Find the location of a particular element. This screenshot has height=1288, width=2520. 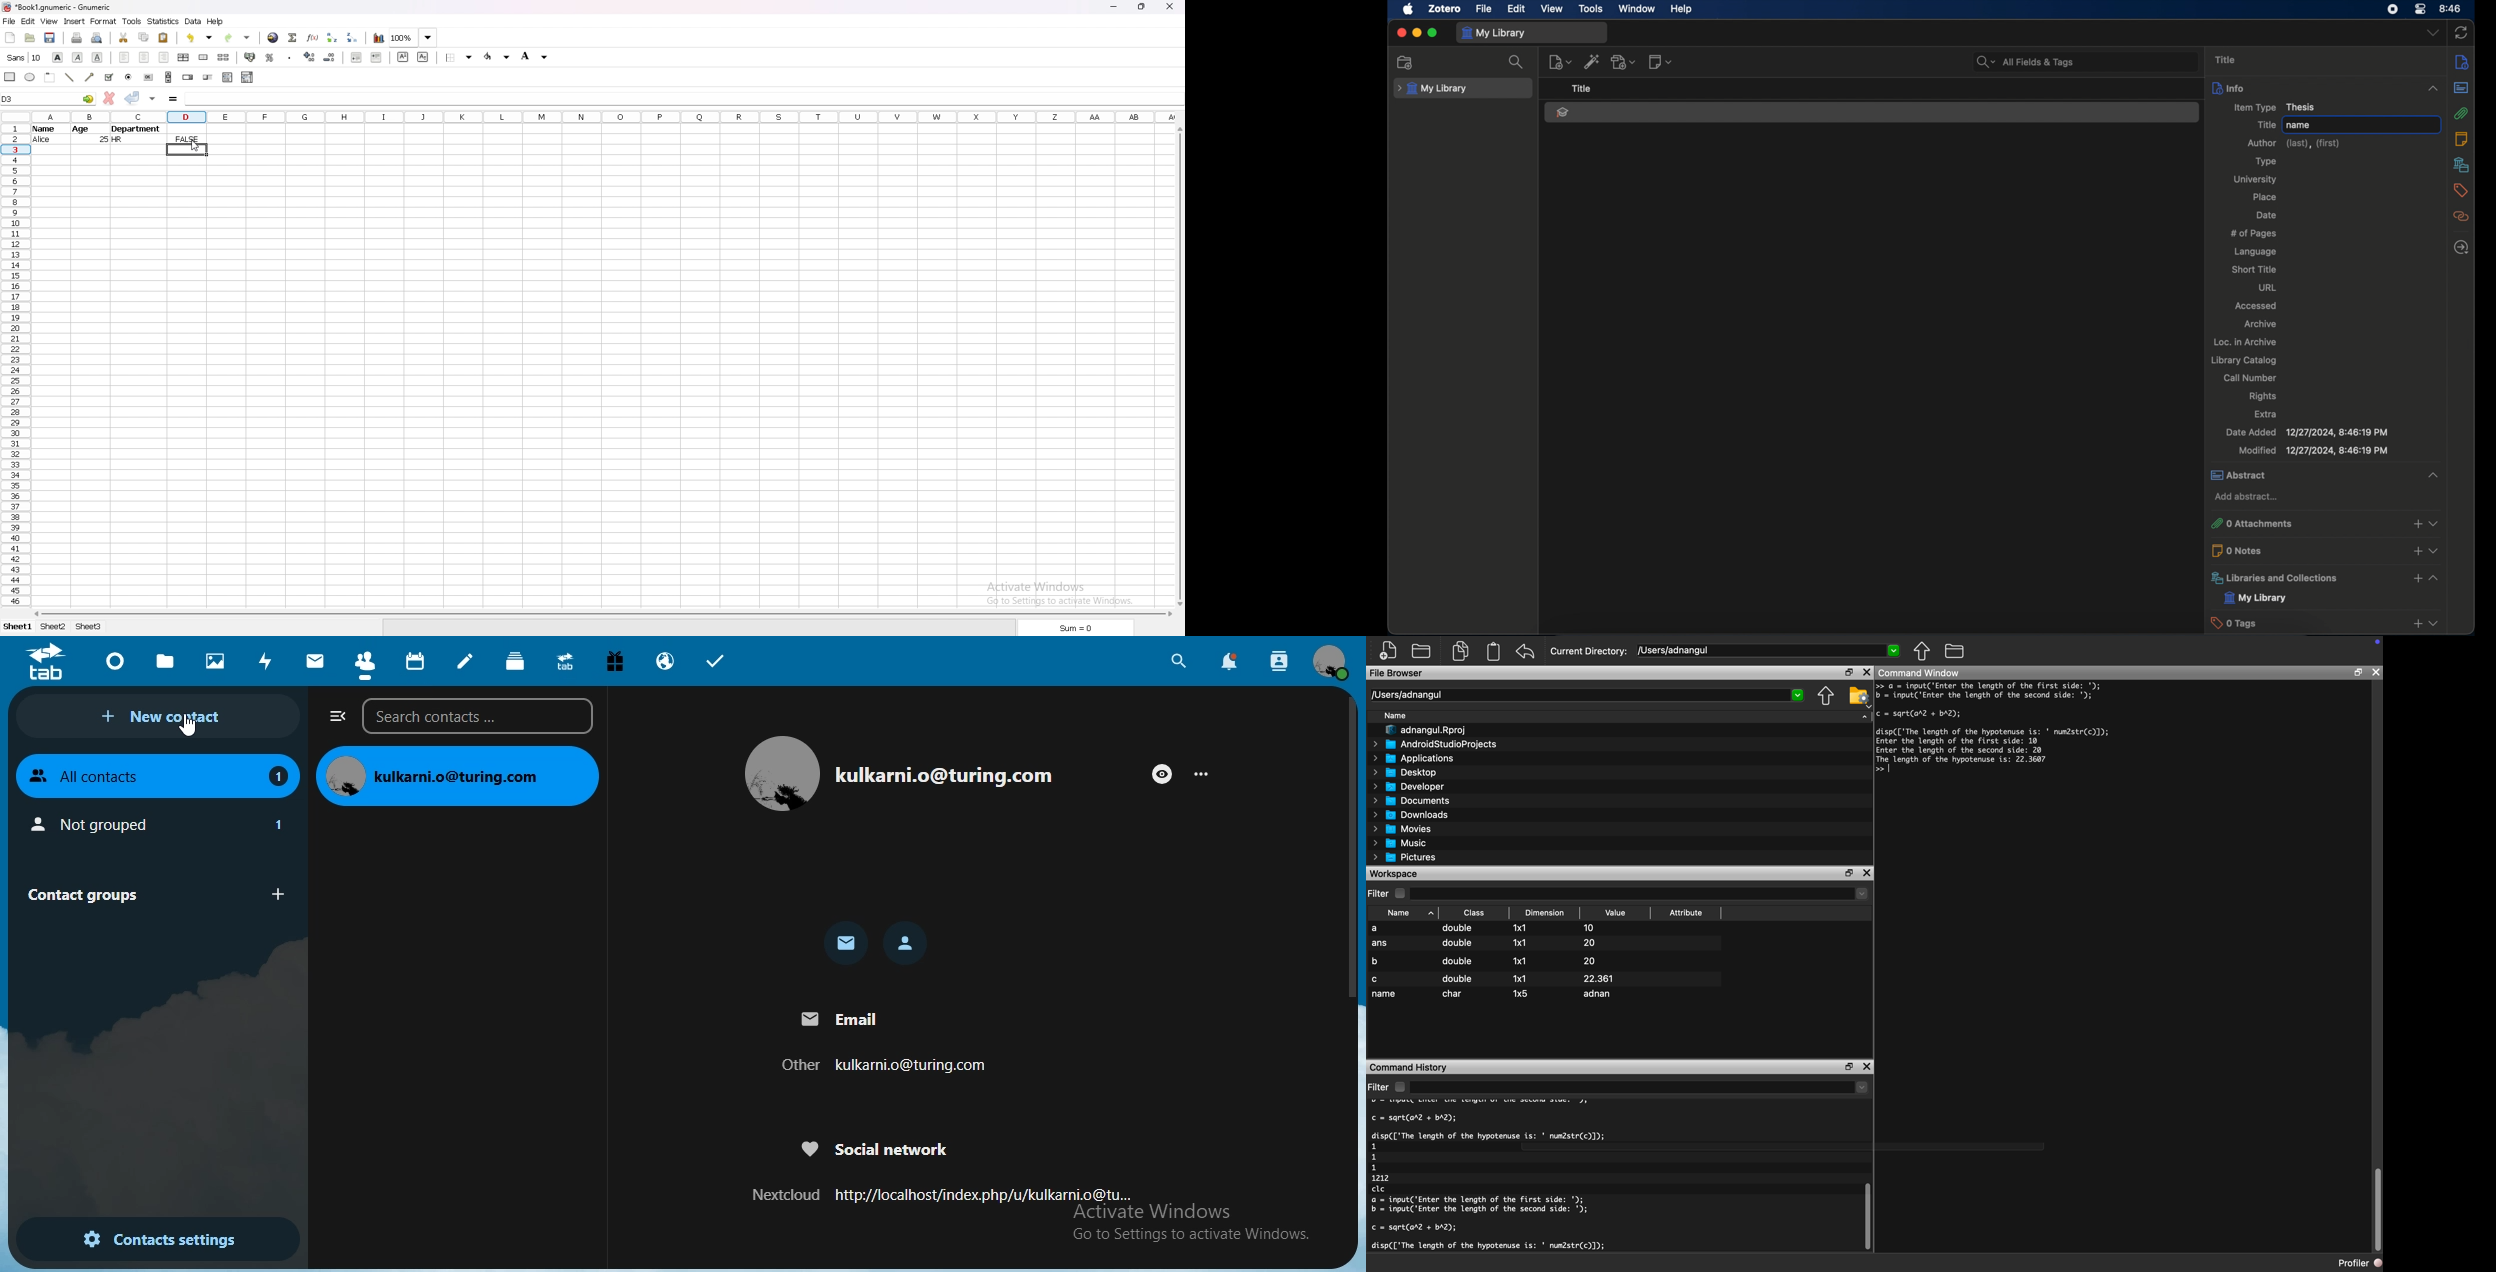

archive is located at coordinates (2262, 324).